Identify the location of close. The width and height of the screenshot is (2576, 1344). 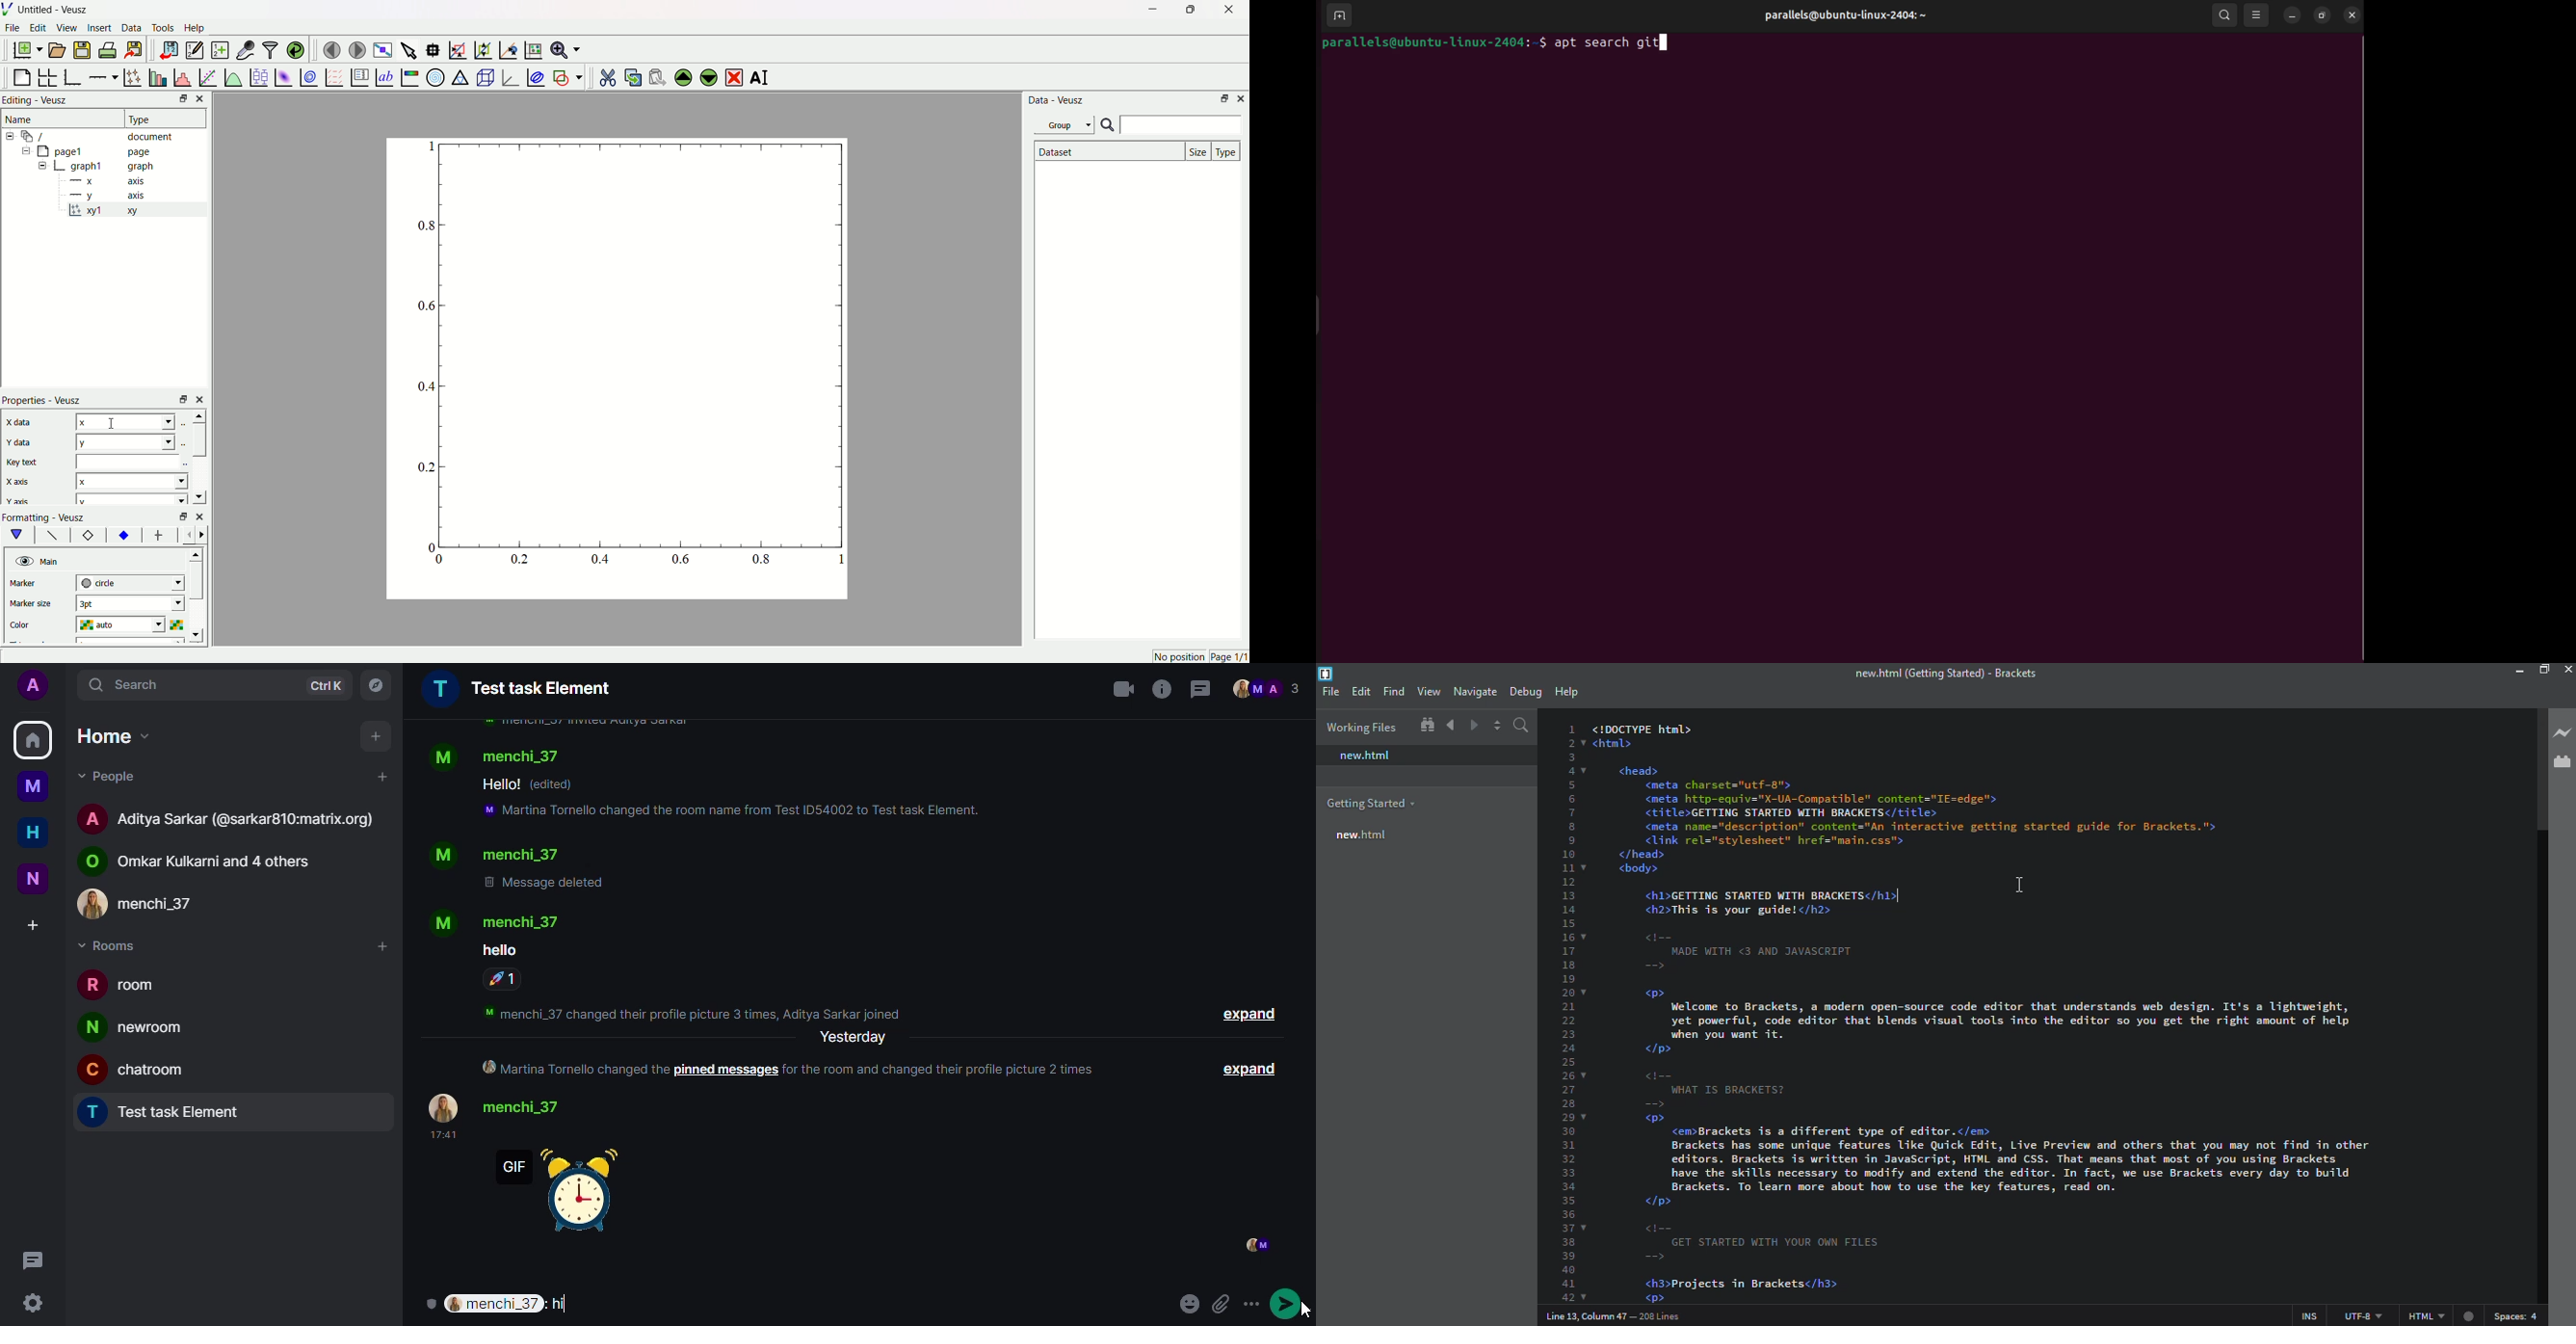
(2567, 669).